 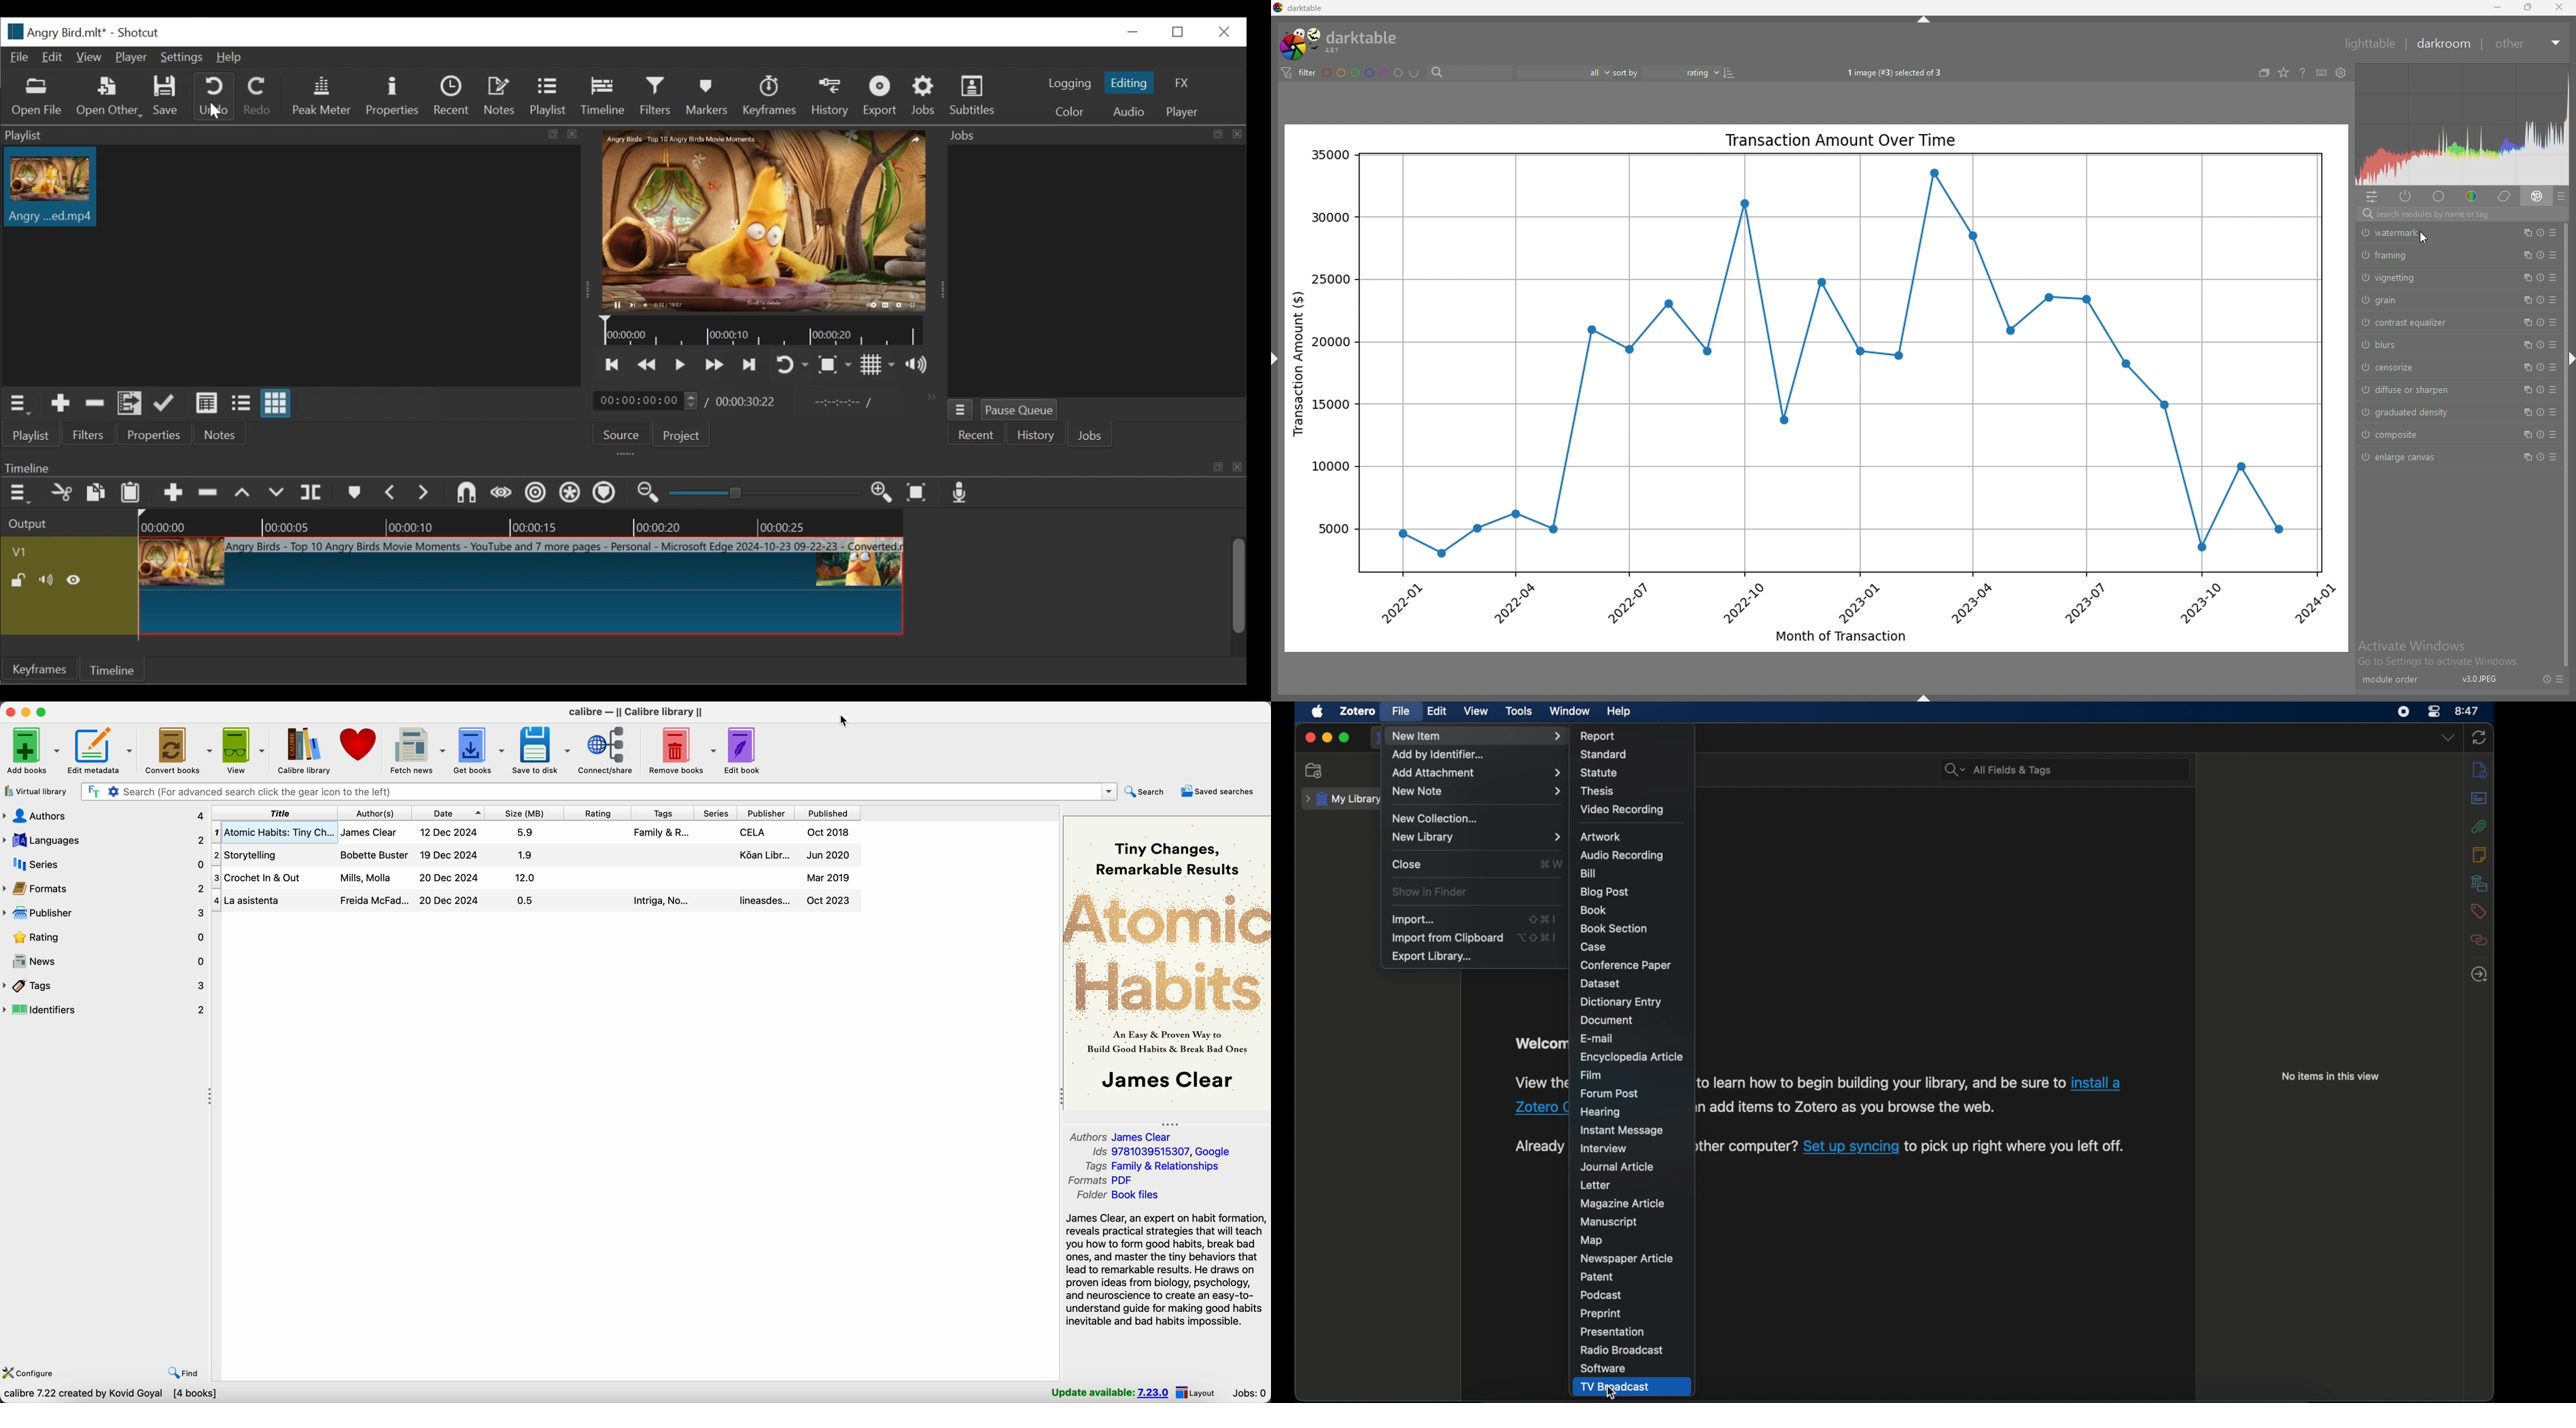 I want to click on new note, so click(x=1476, y=791).